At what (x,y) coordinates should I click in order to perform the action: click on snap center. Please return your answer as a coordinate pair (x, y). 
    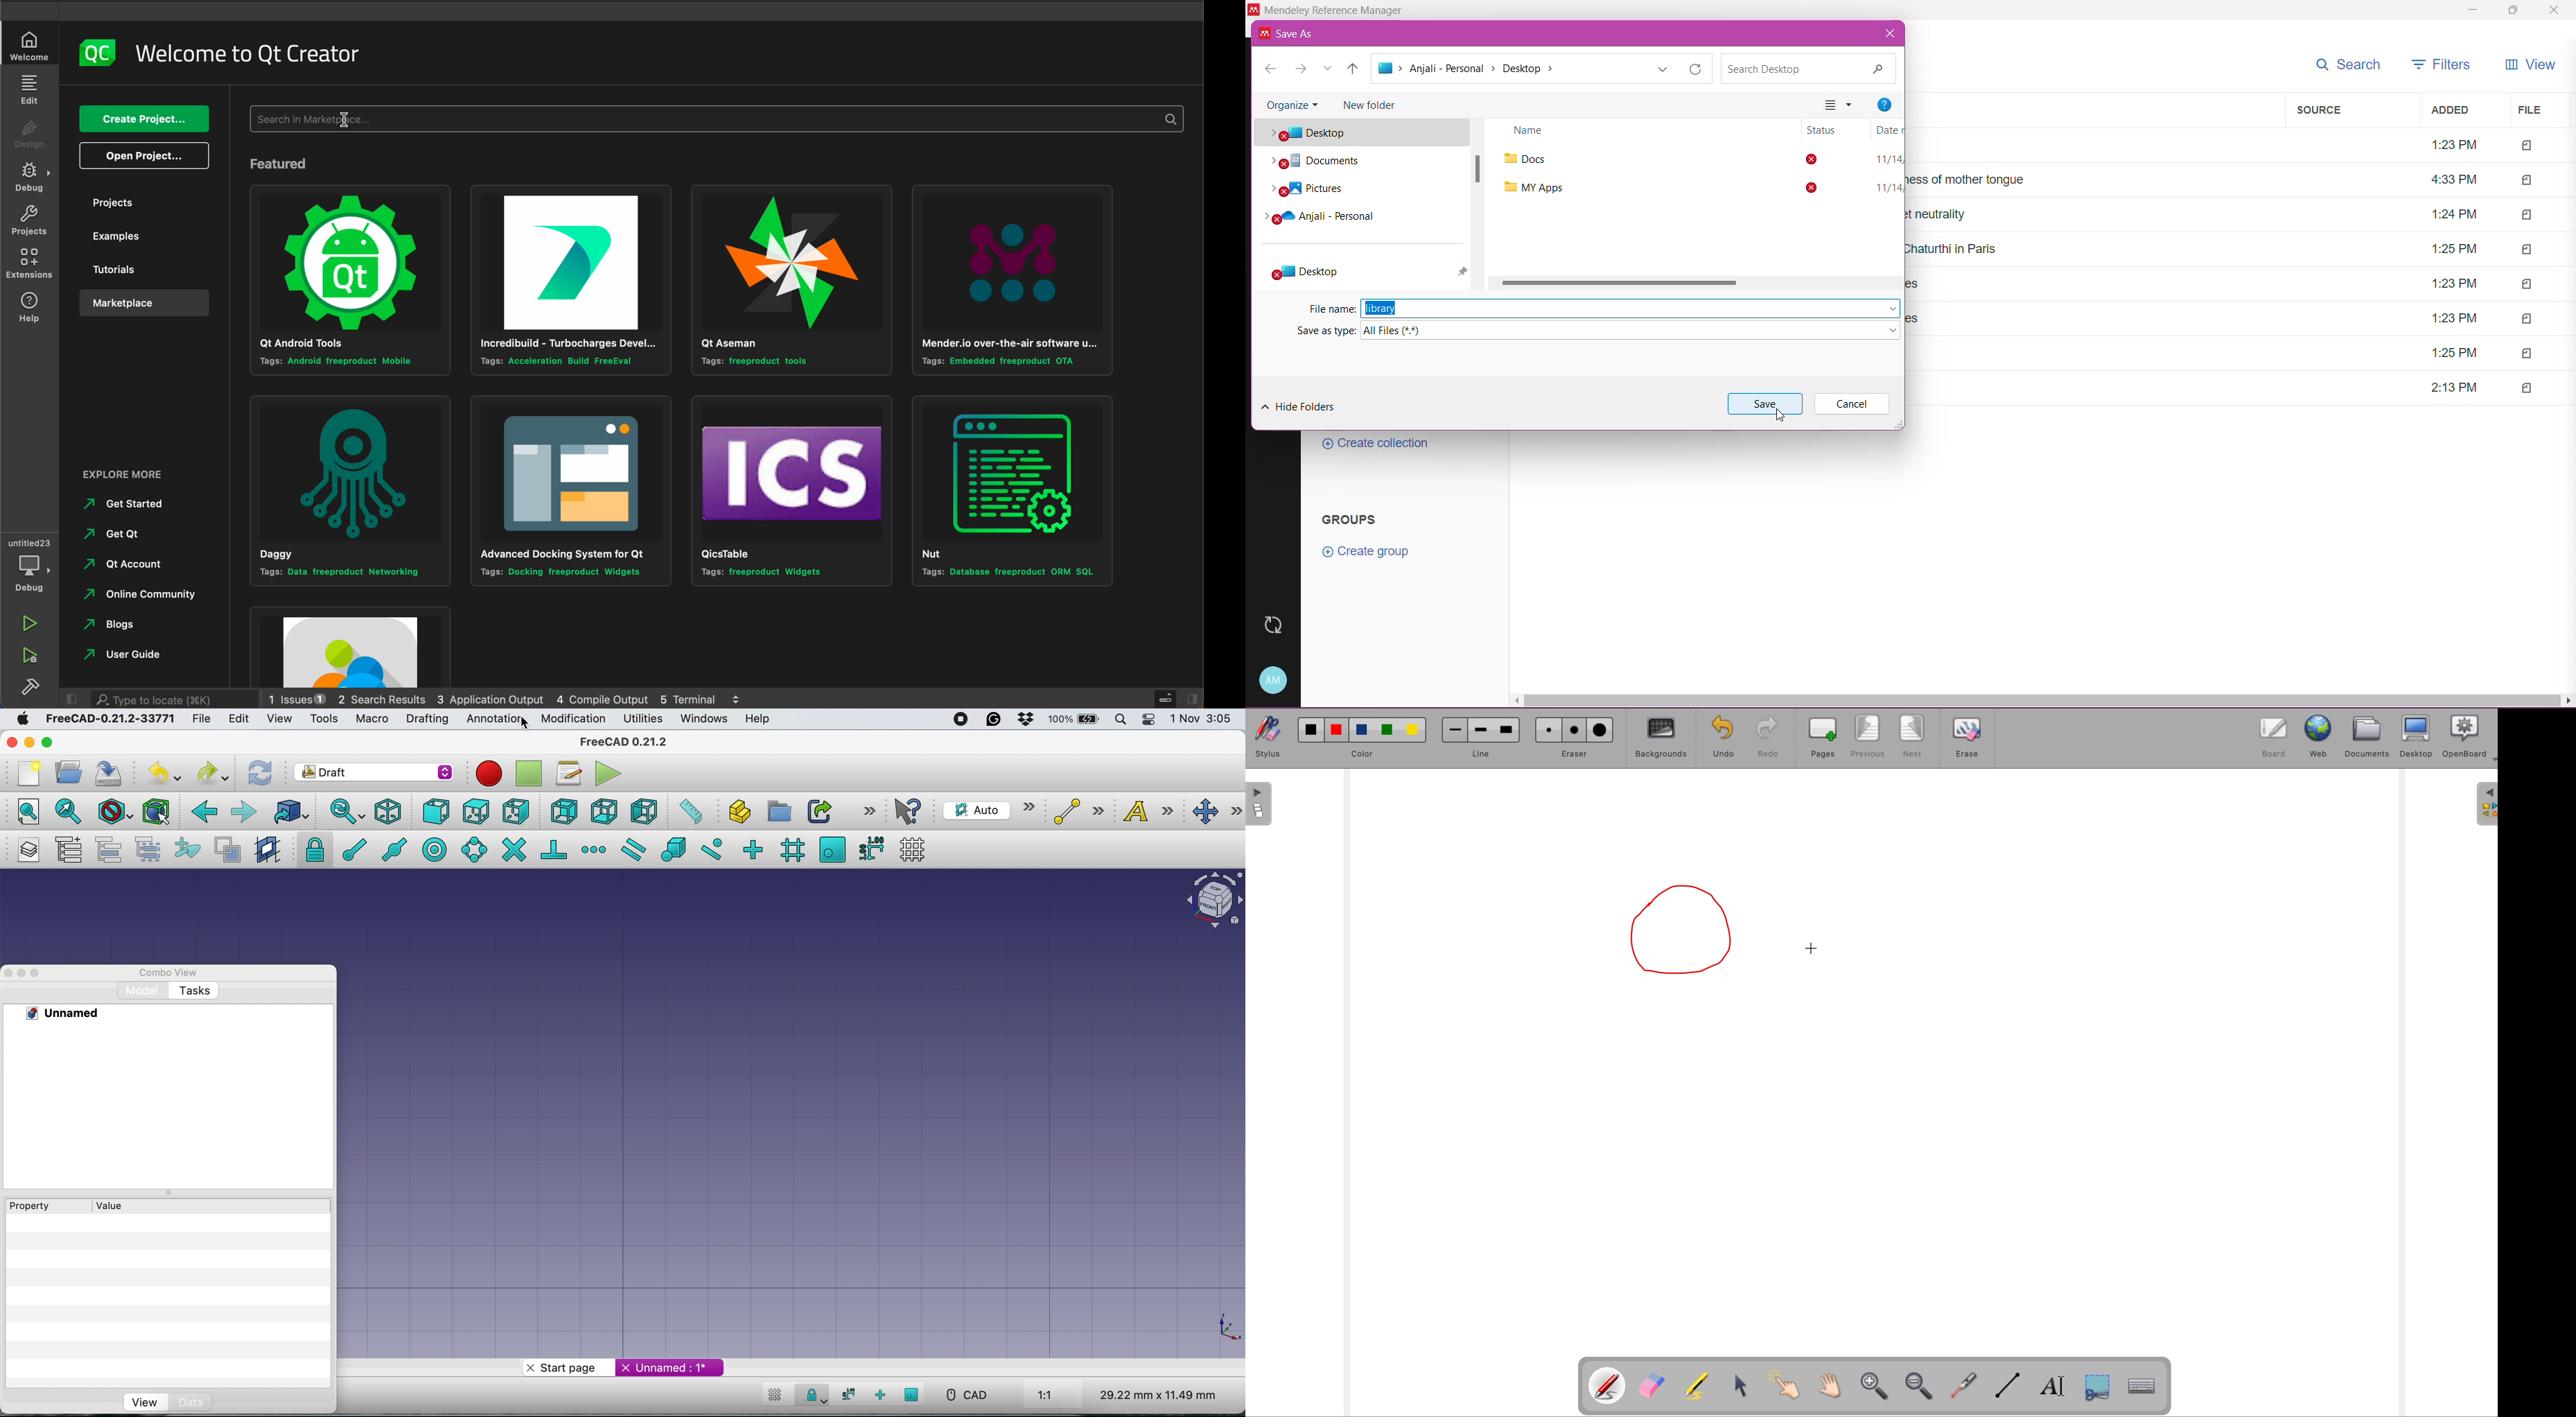
    Looking at the image, I should click on (433, 852).